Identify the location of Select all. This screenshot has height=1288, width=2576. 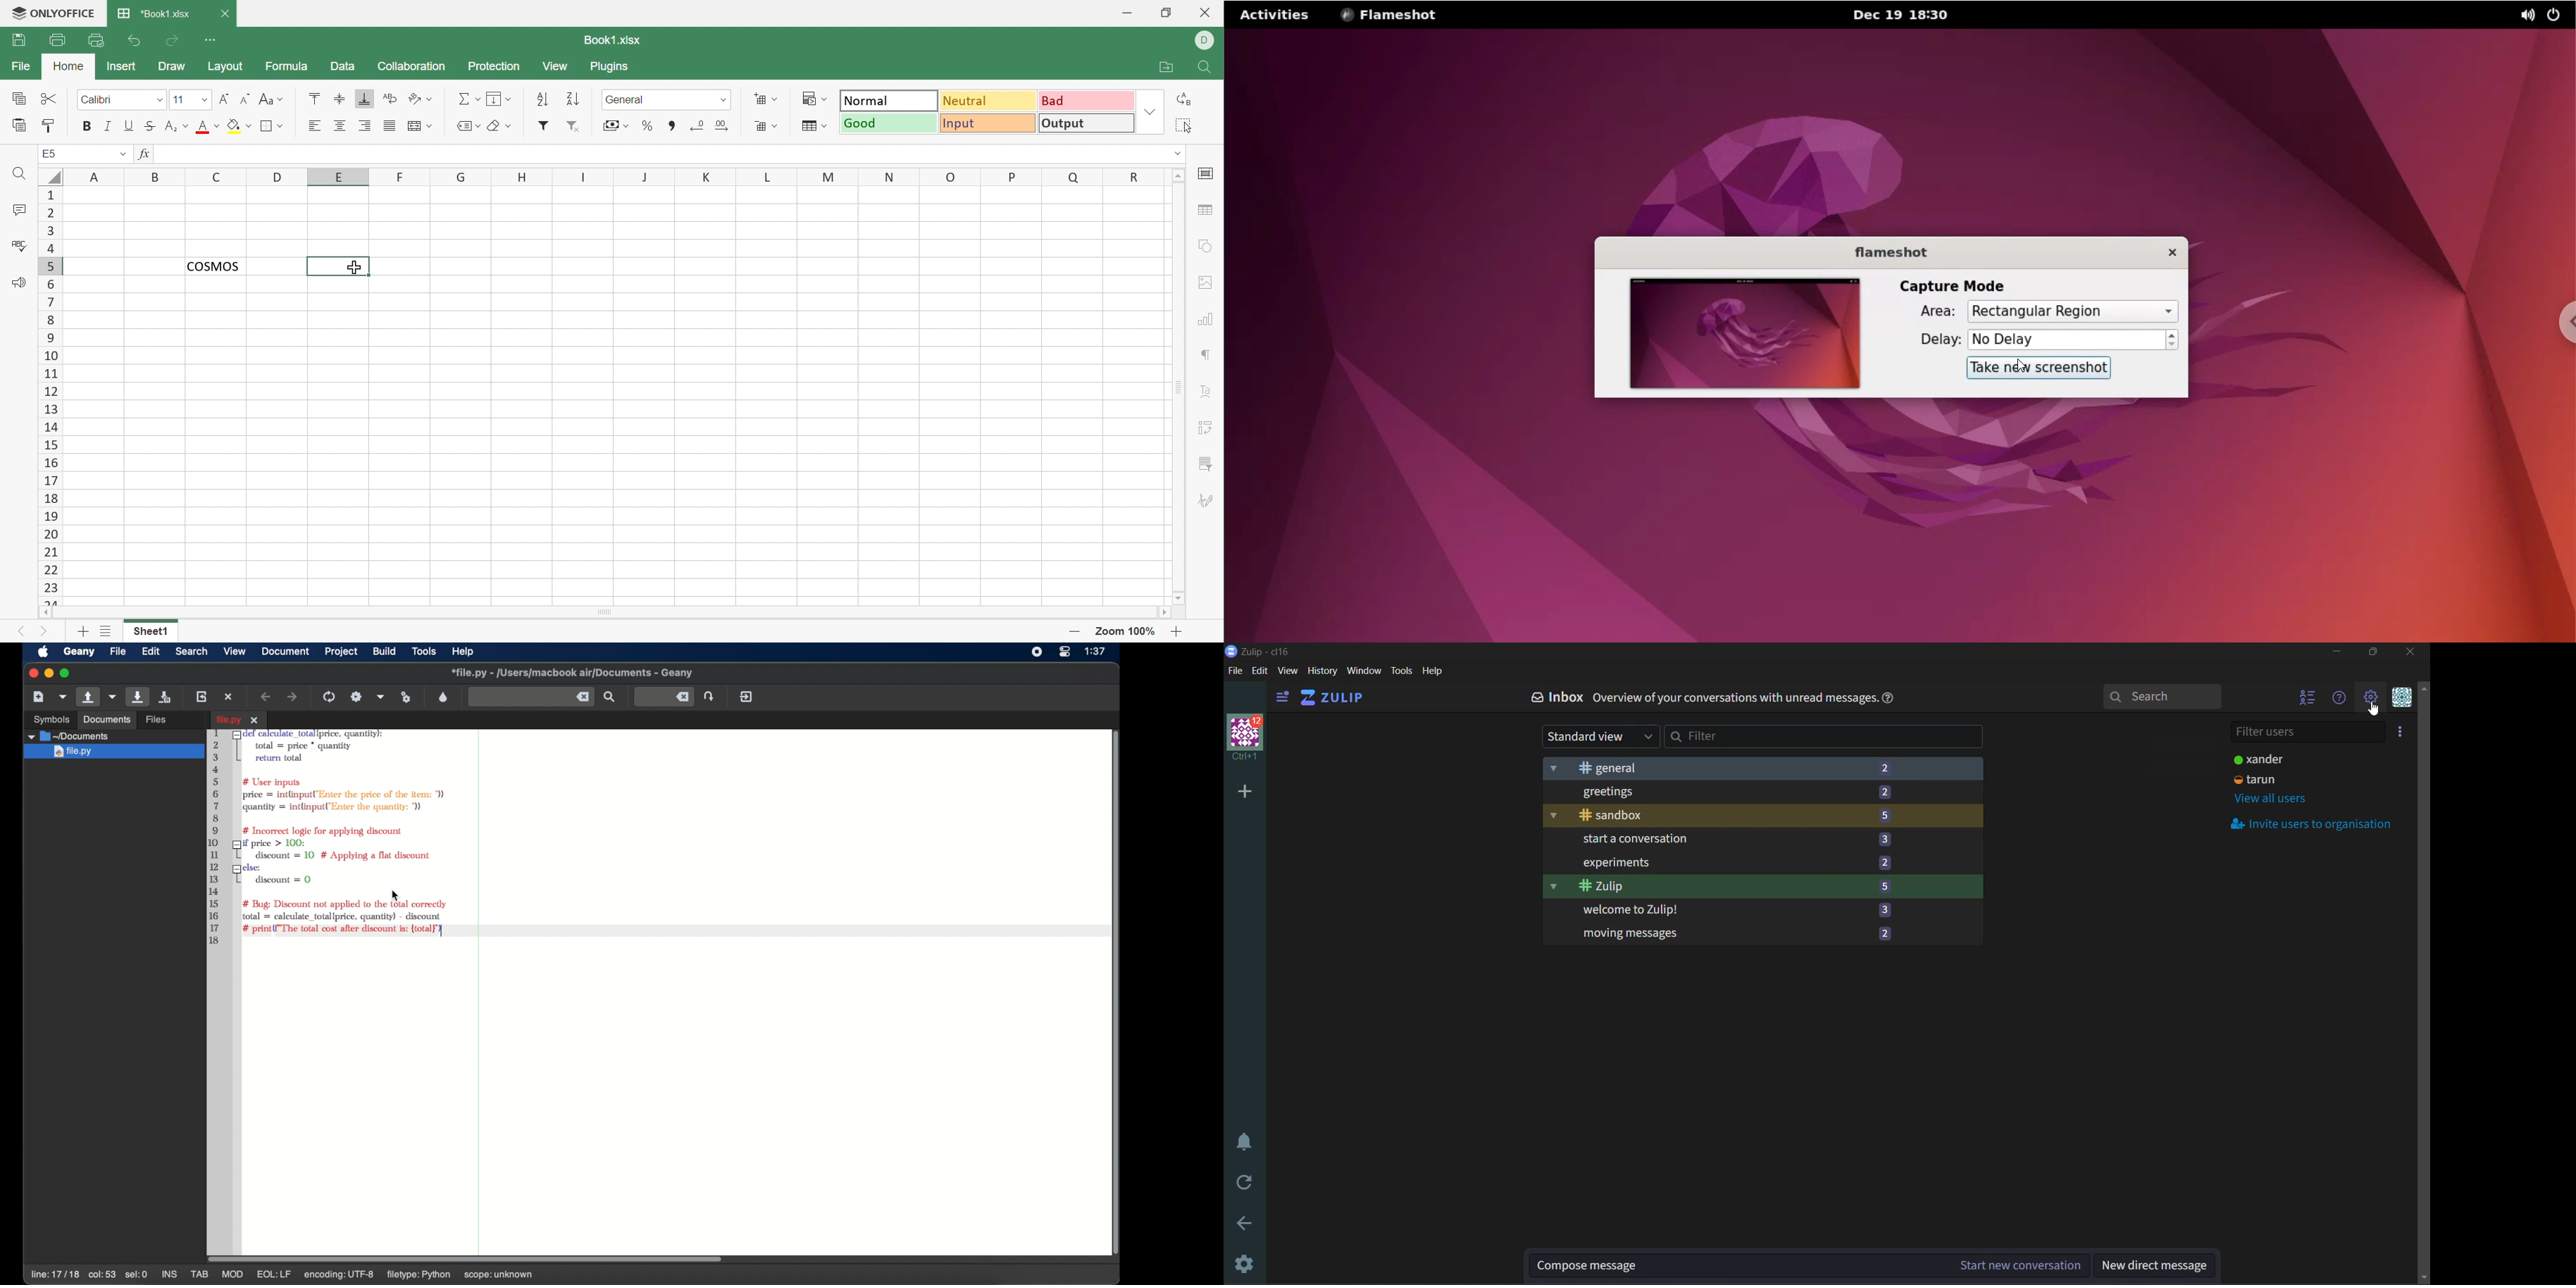
(1183, 126).